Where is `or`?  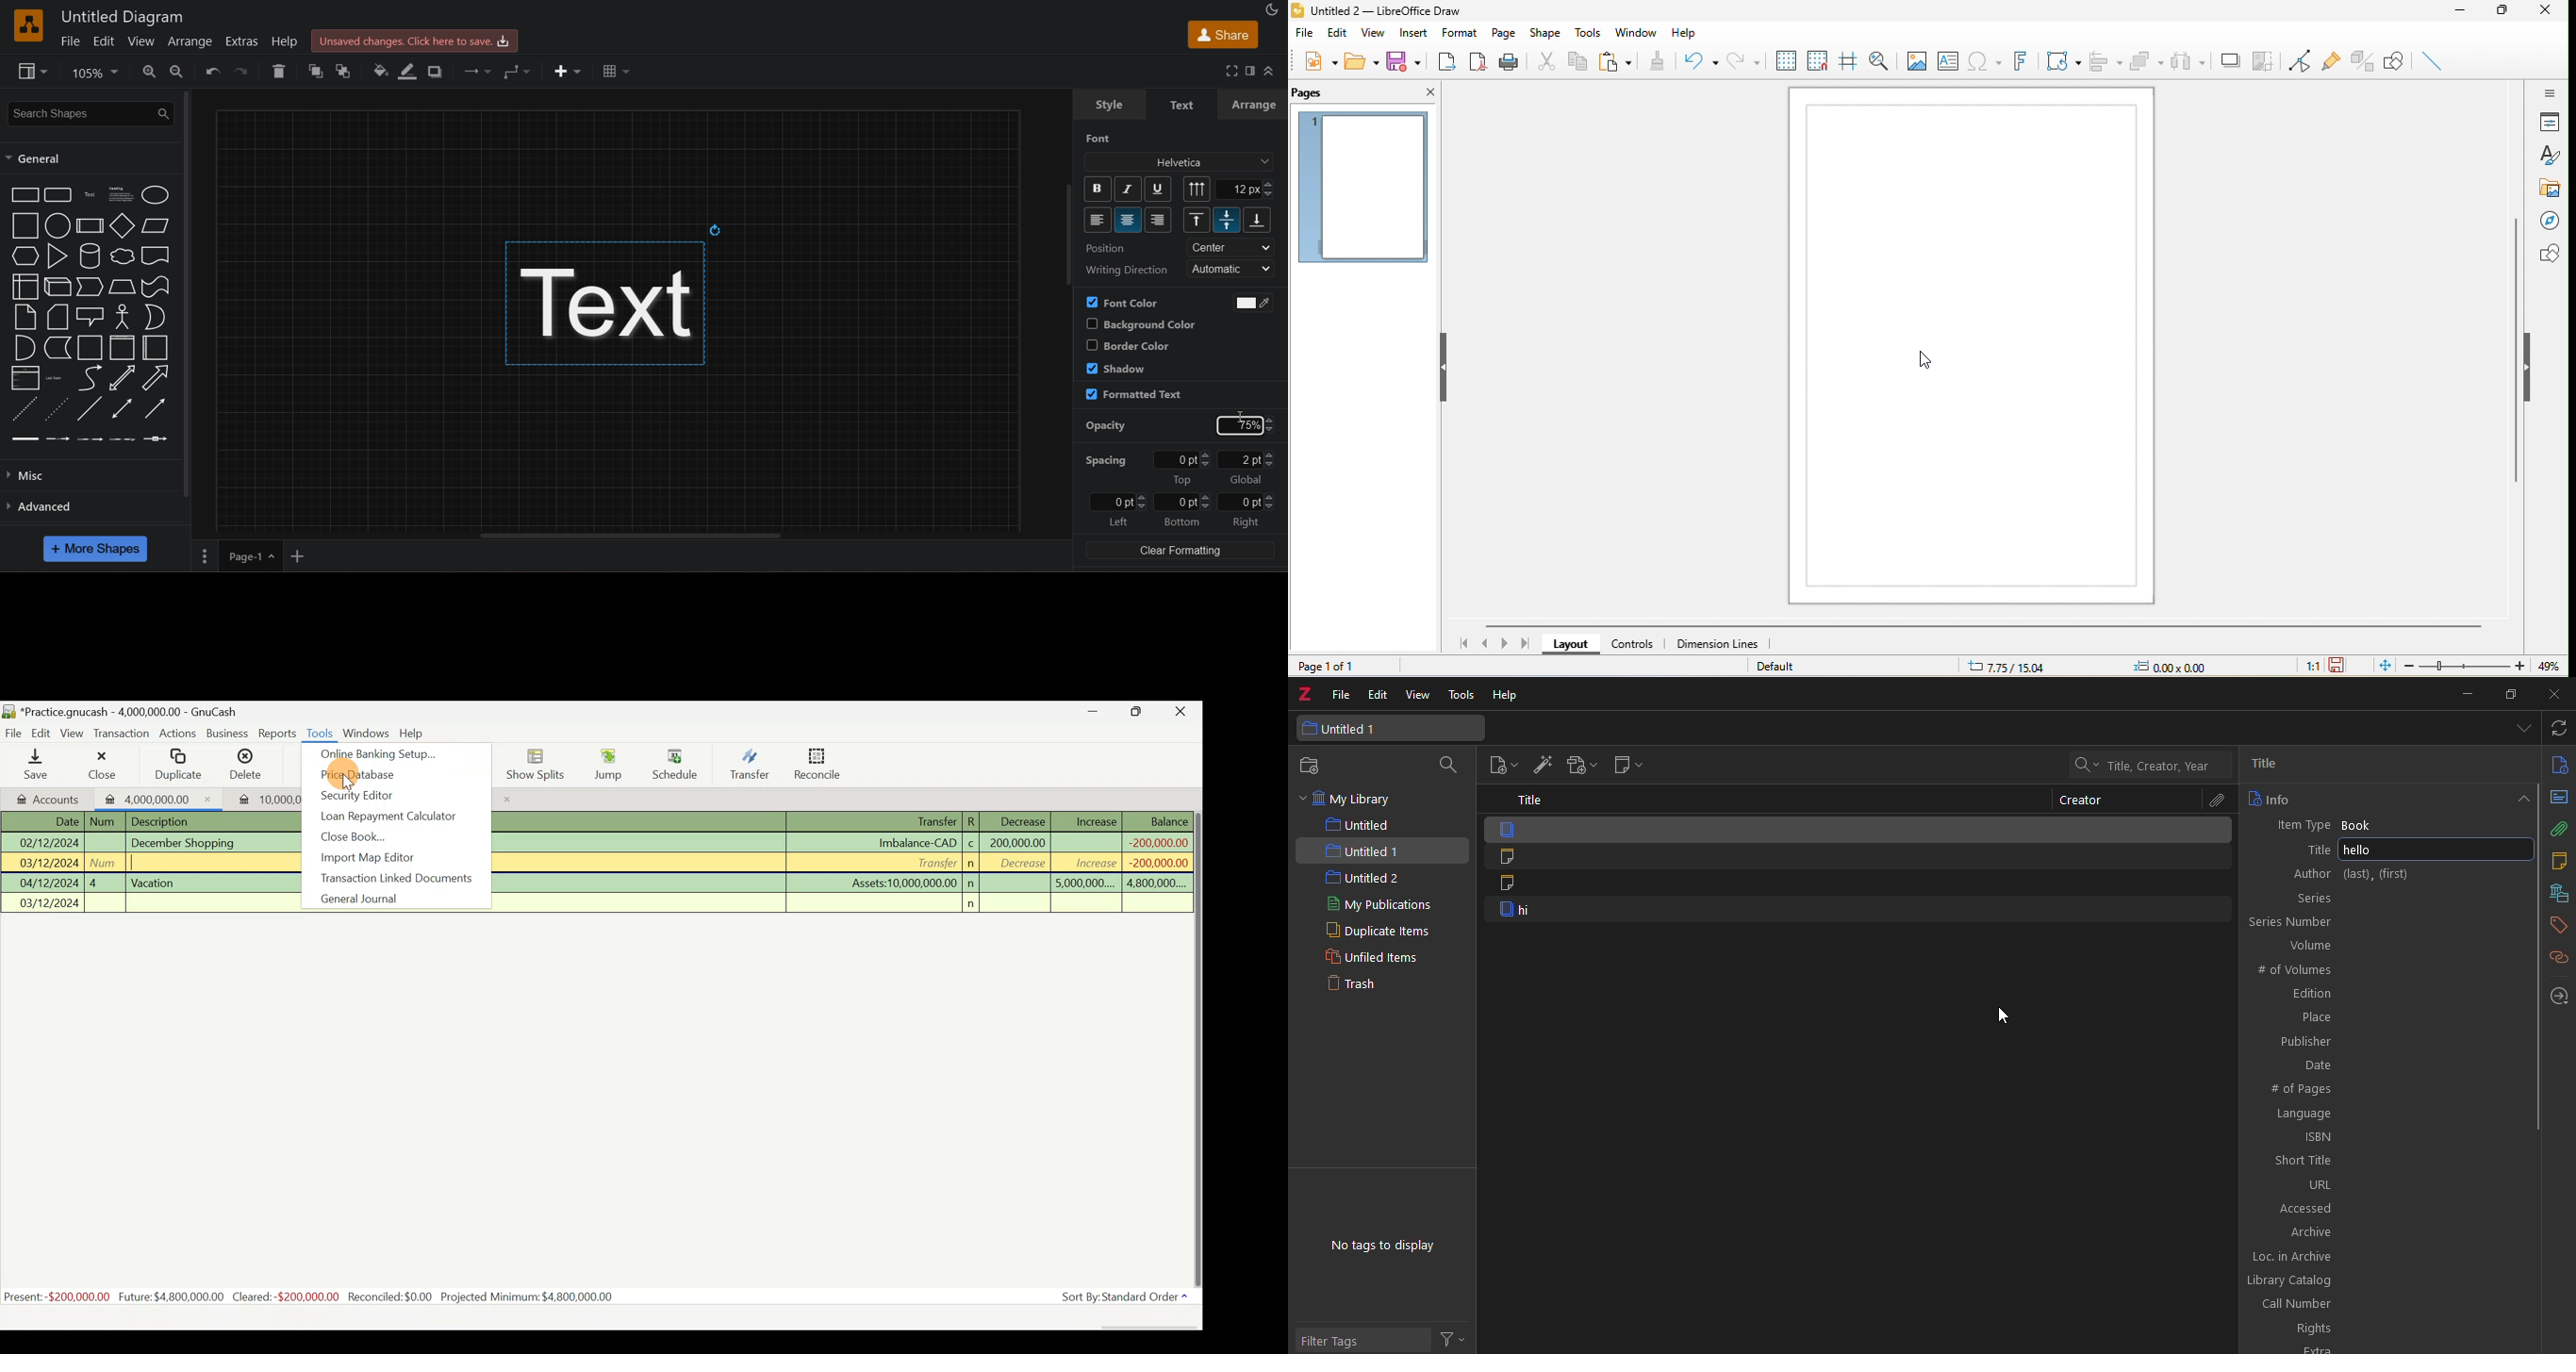 or is located at coordinates (155, 317).